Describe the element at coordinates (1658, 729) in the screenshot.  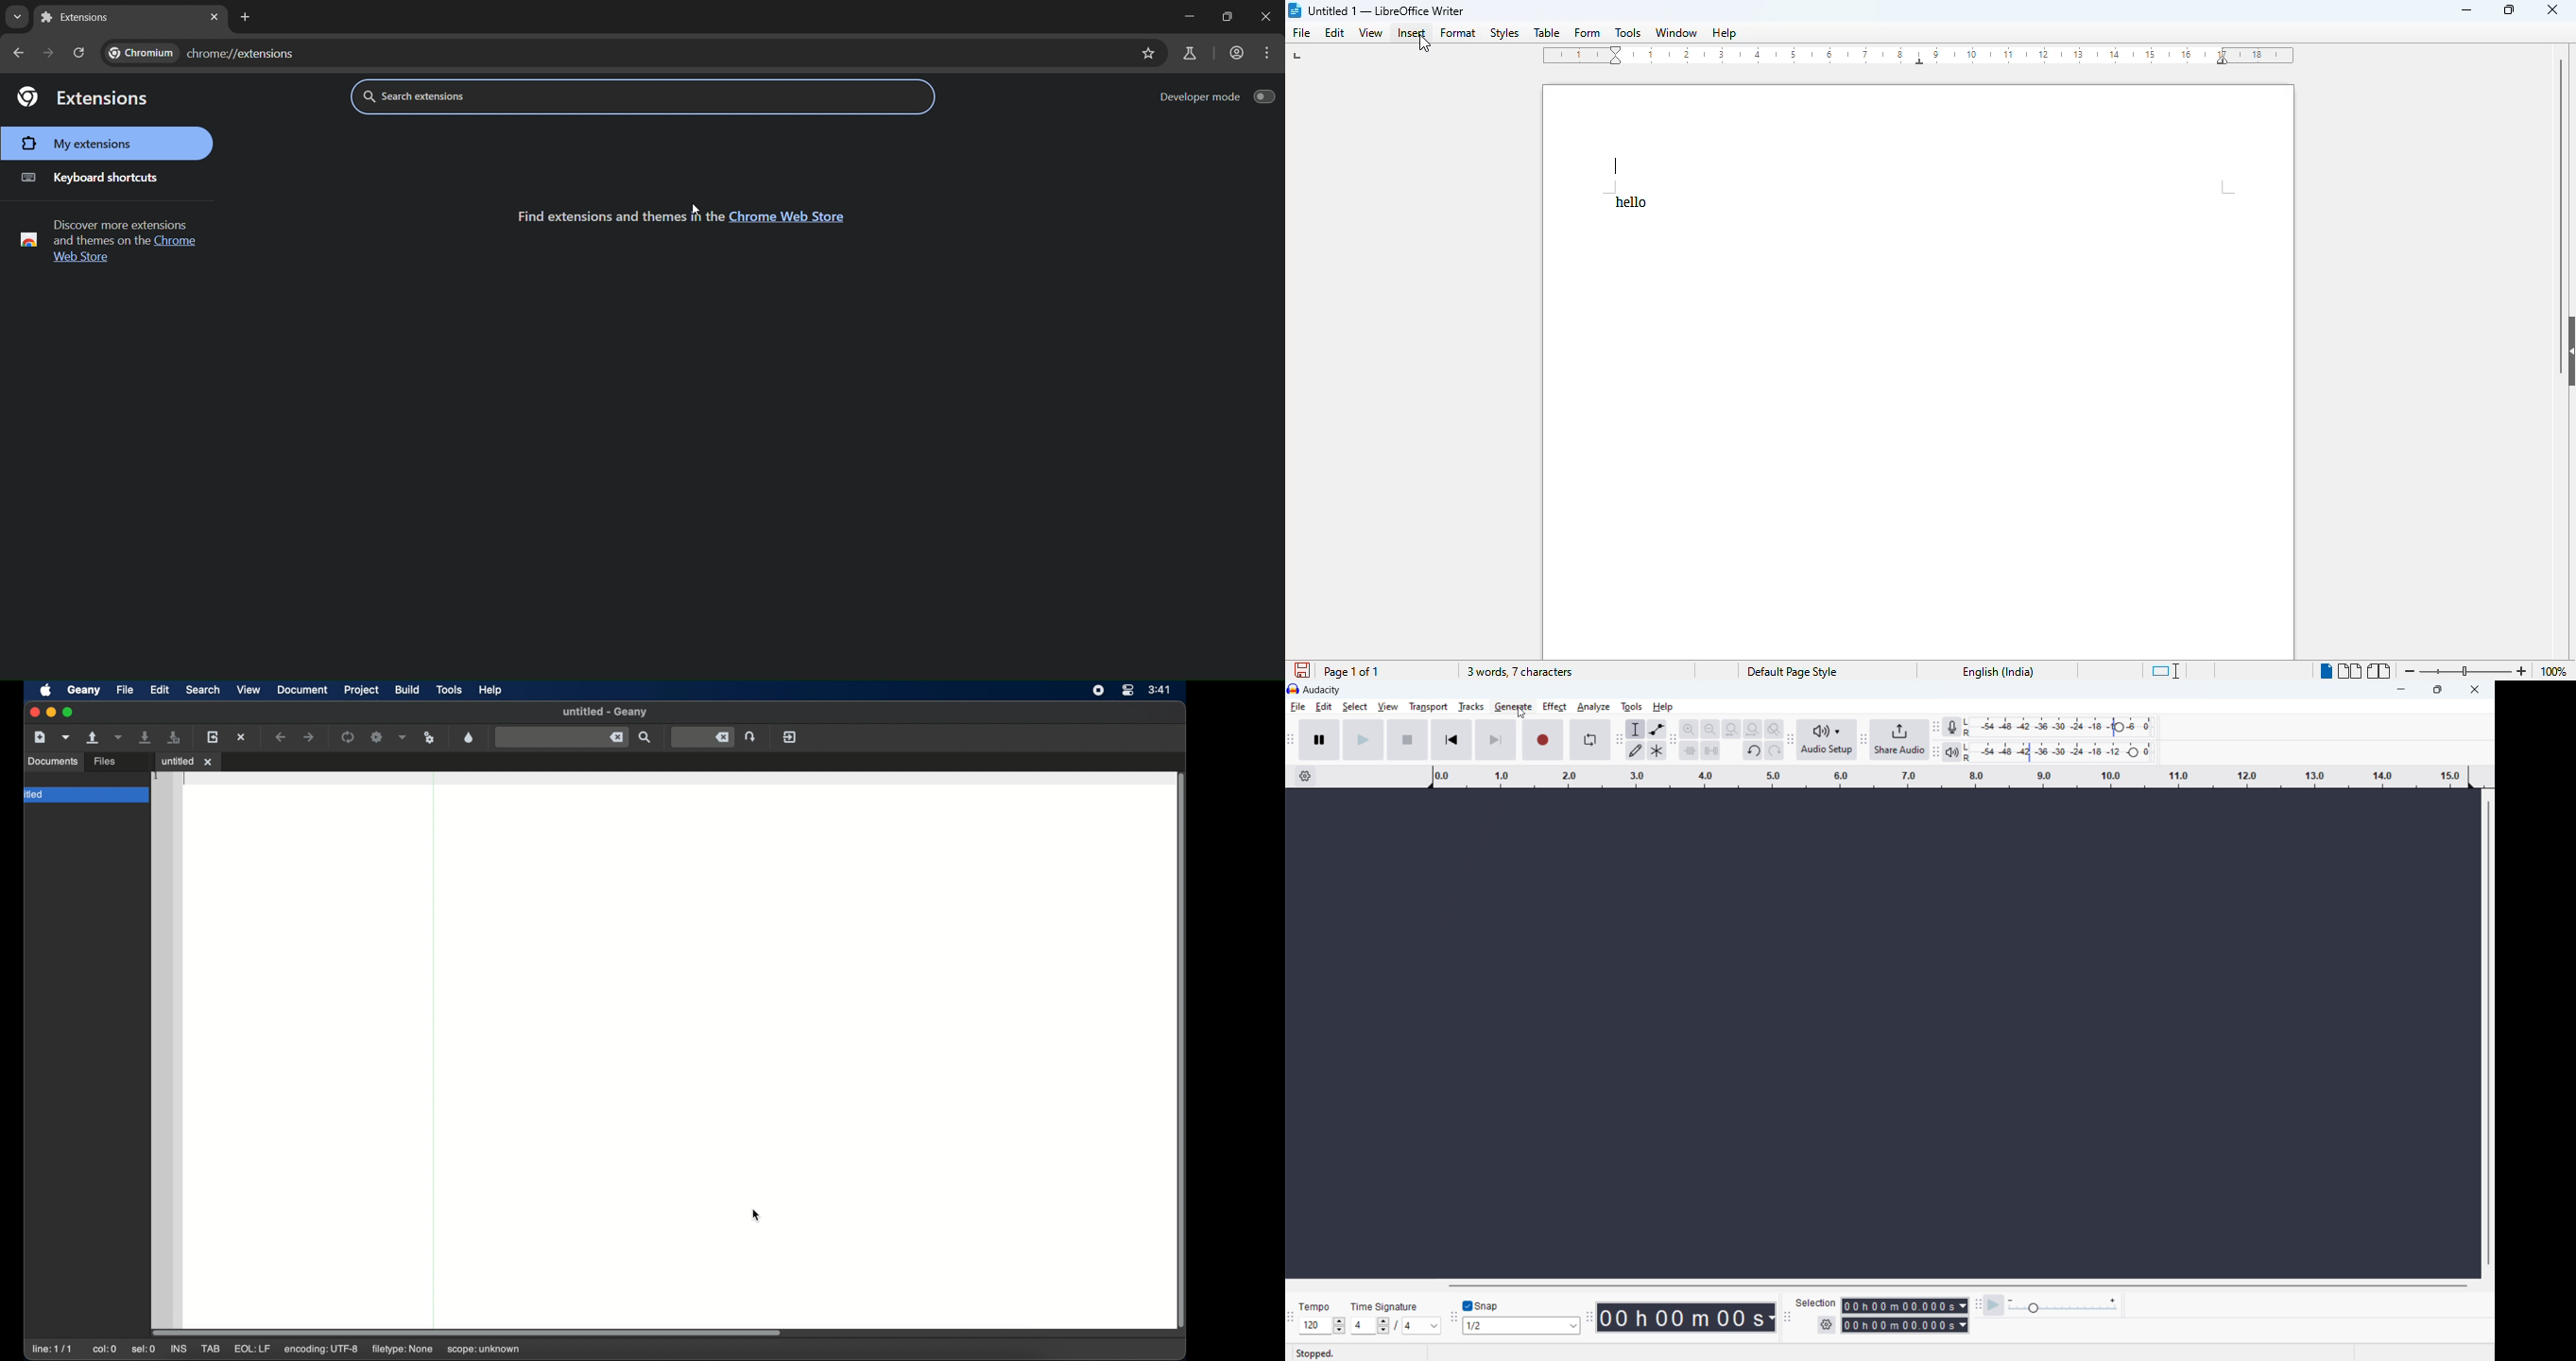
I see `envelop tool` at that location.